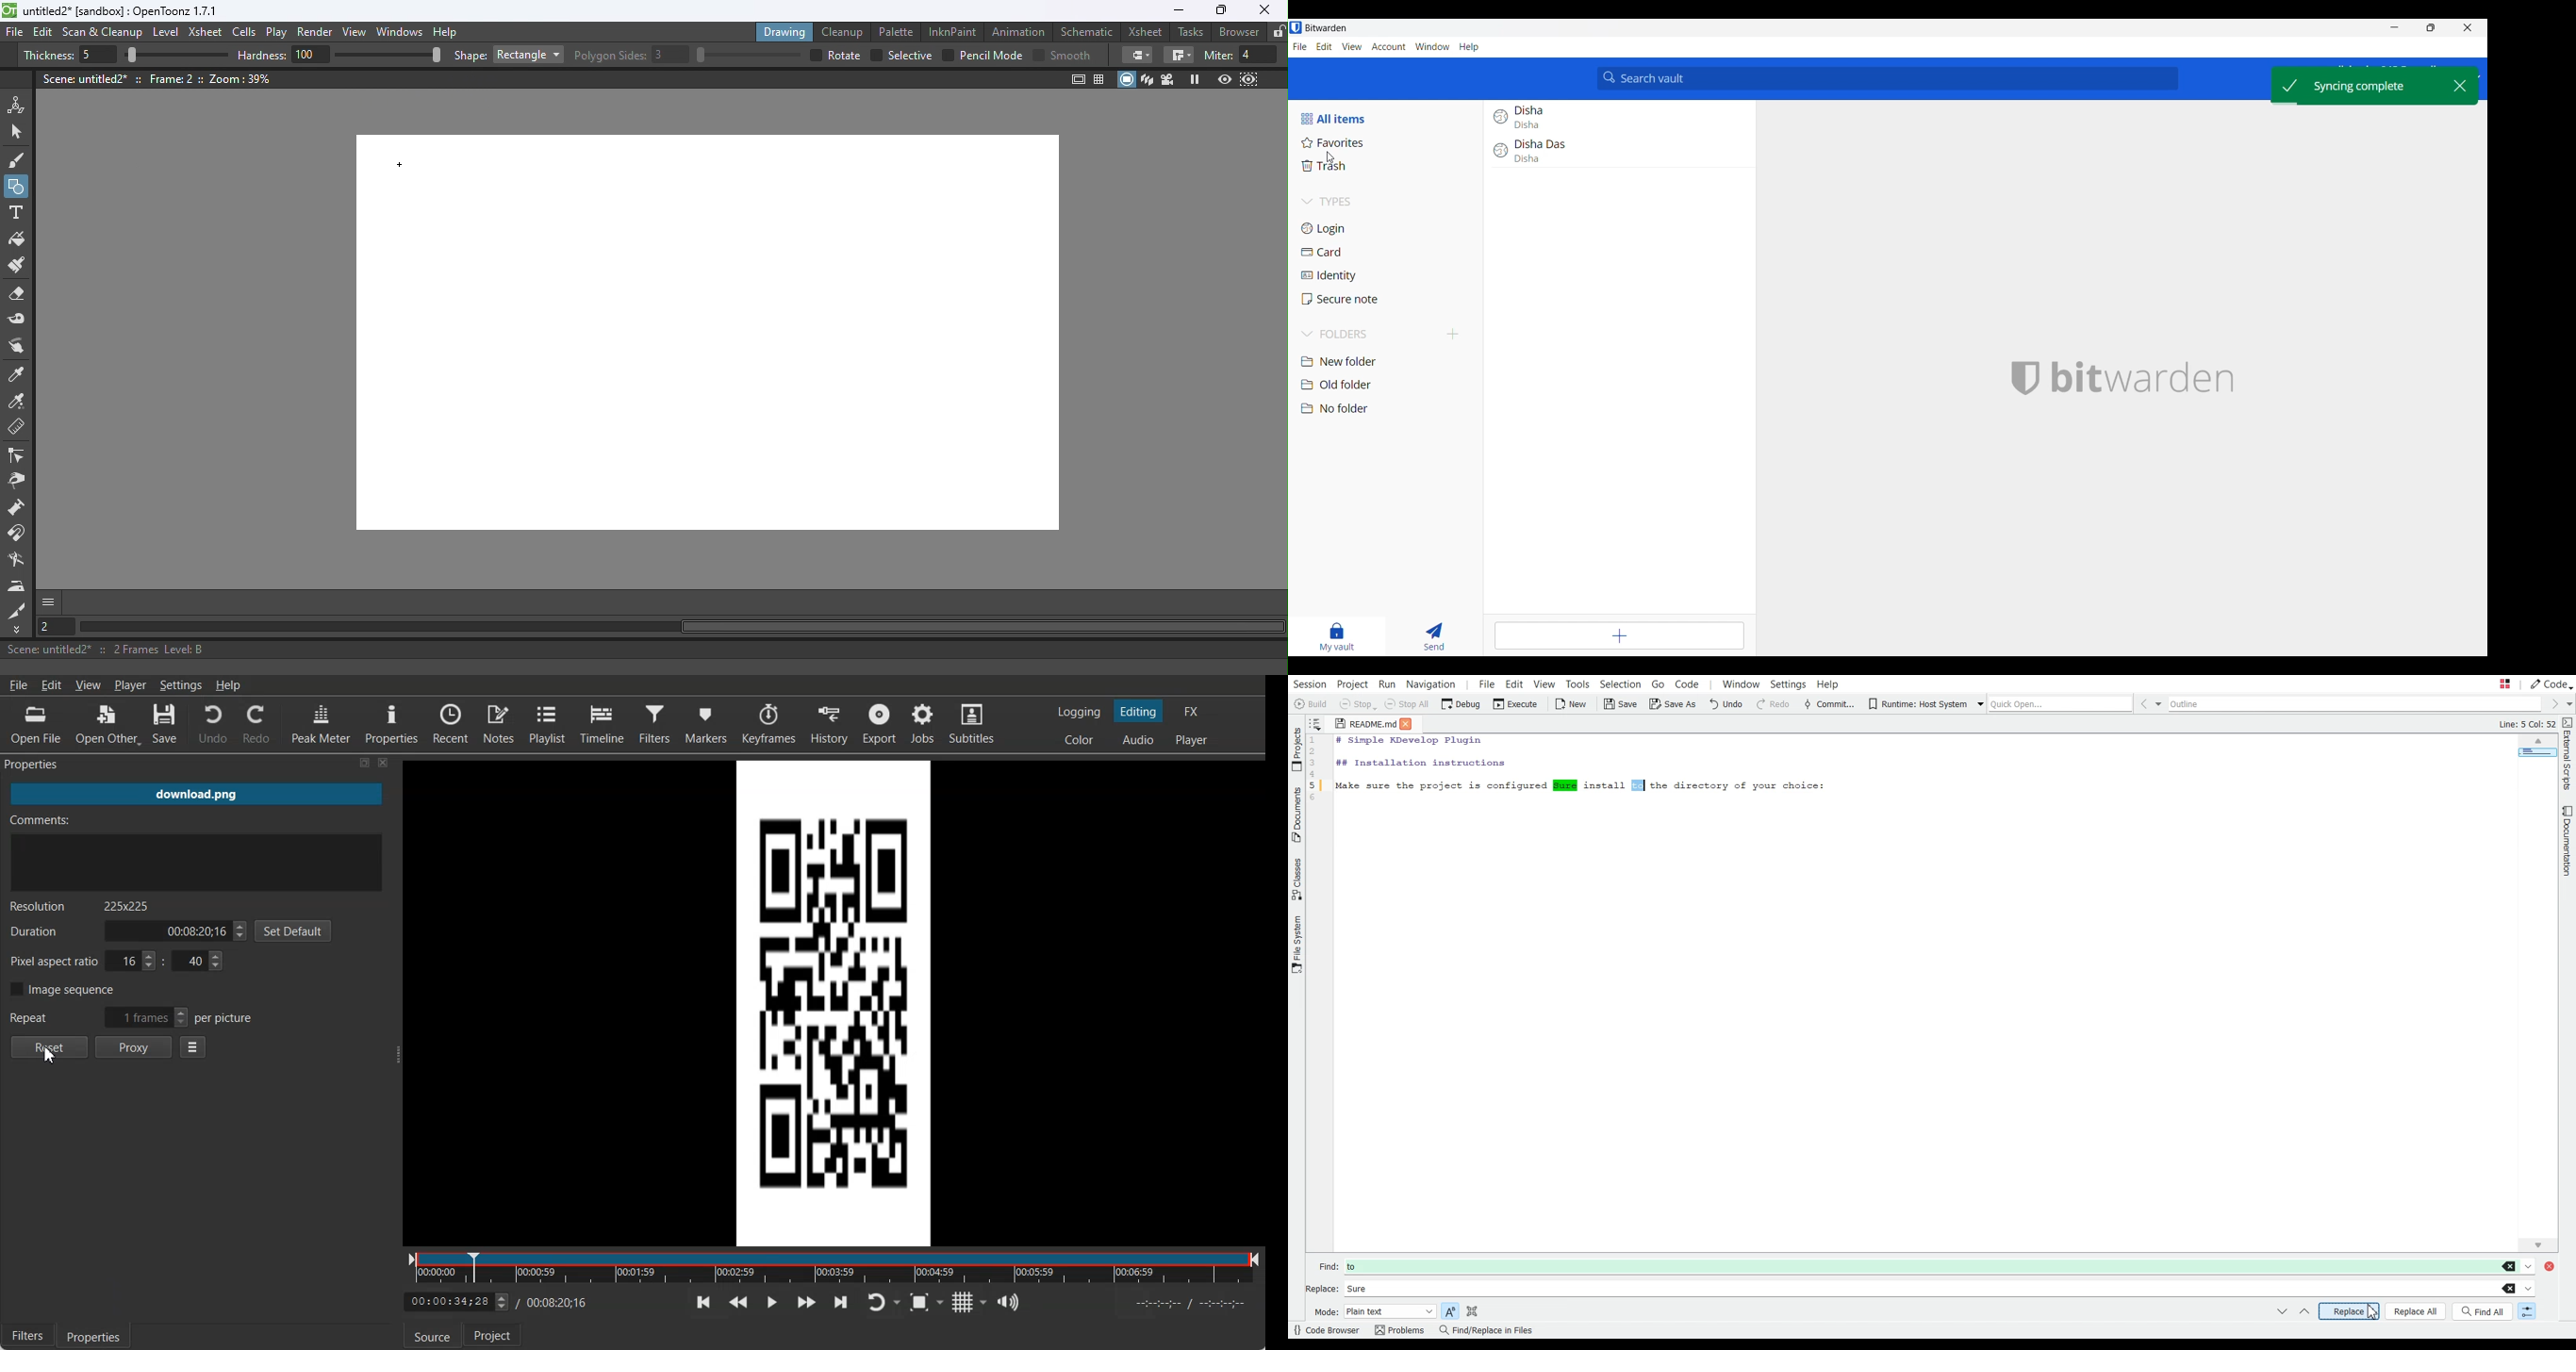 The image size is (2576, 1372). What do you see at coordinates (1389, 47) in the screenshot?
I see `Account menu` at bounding box center [1389, 47].